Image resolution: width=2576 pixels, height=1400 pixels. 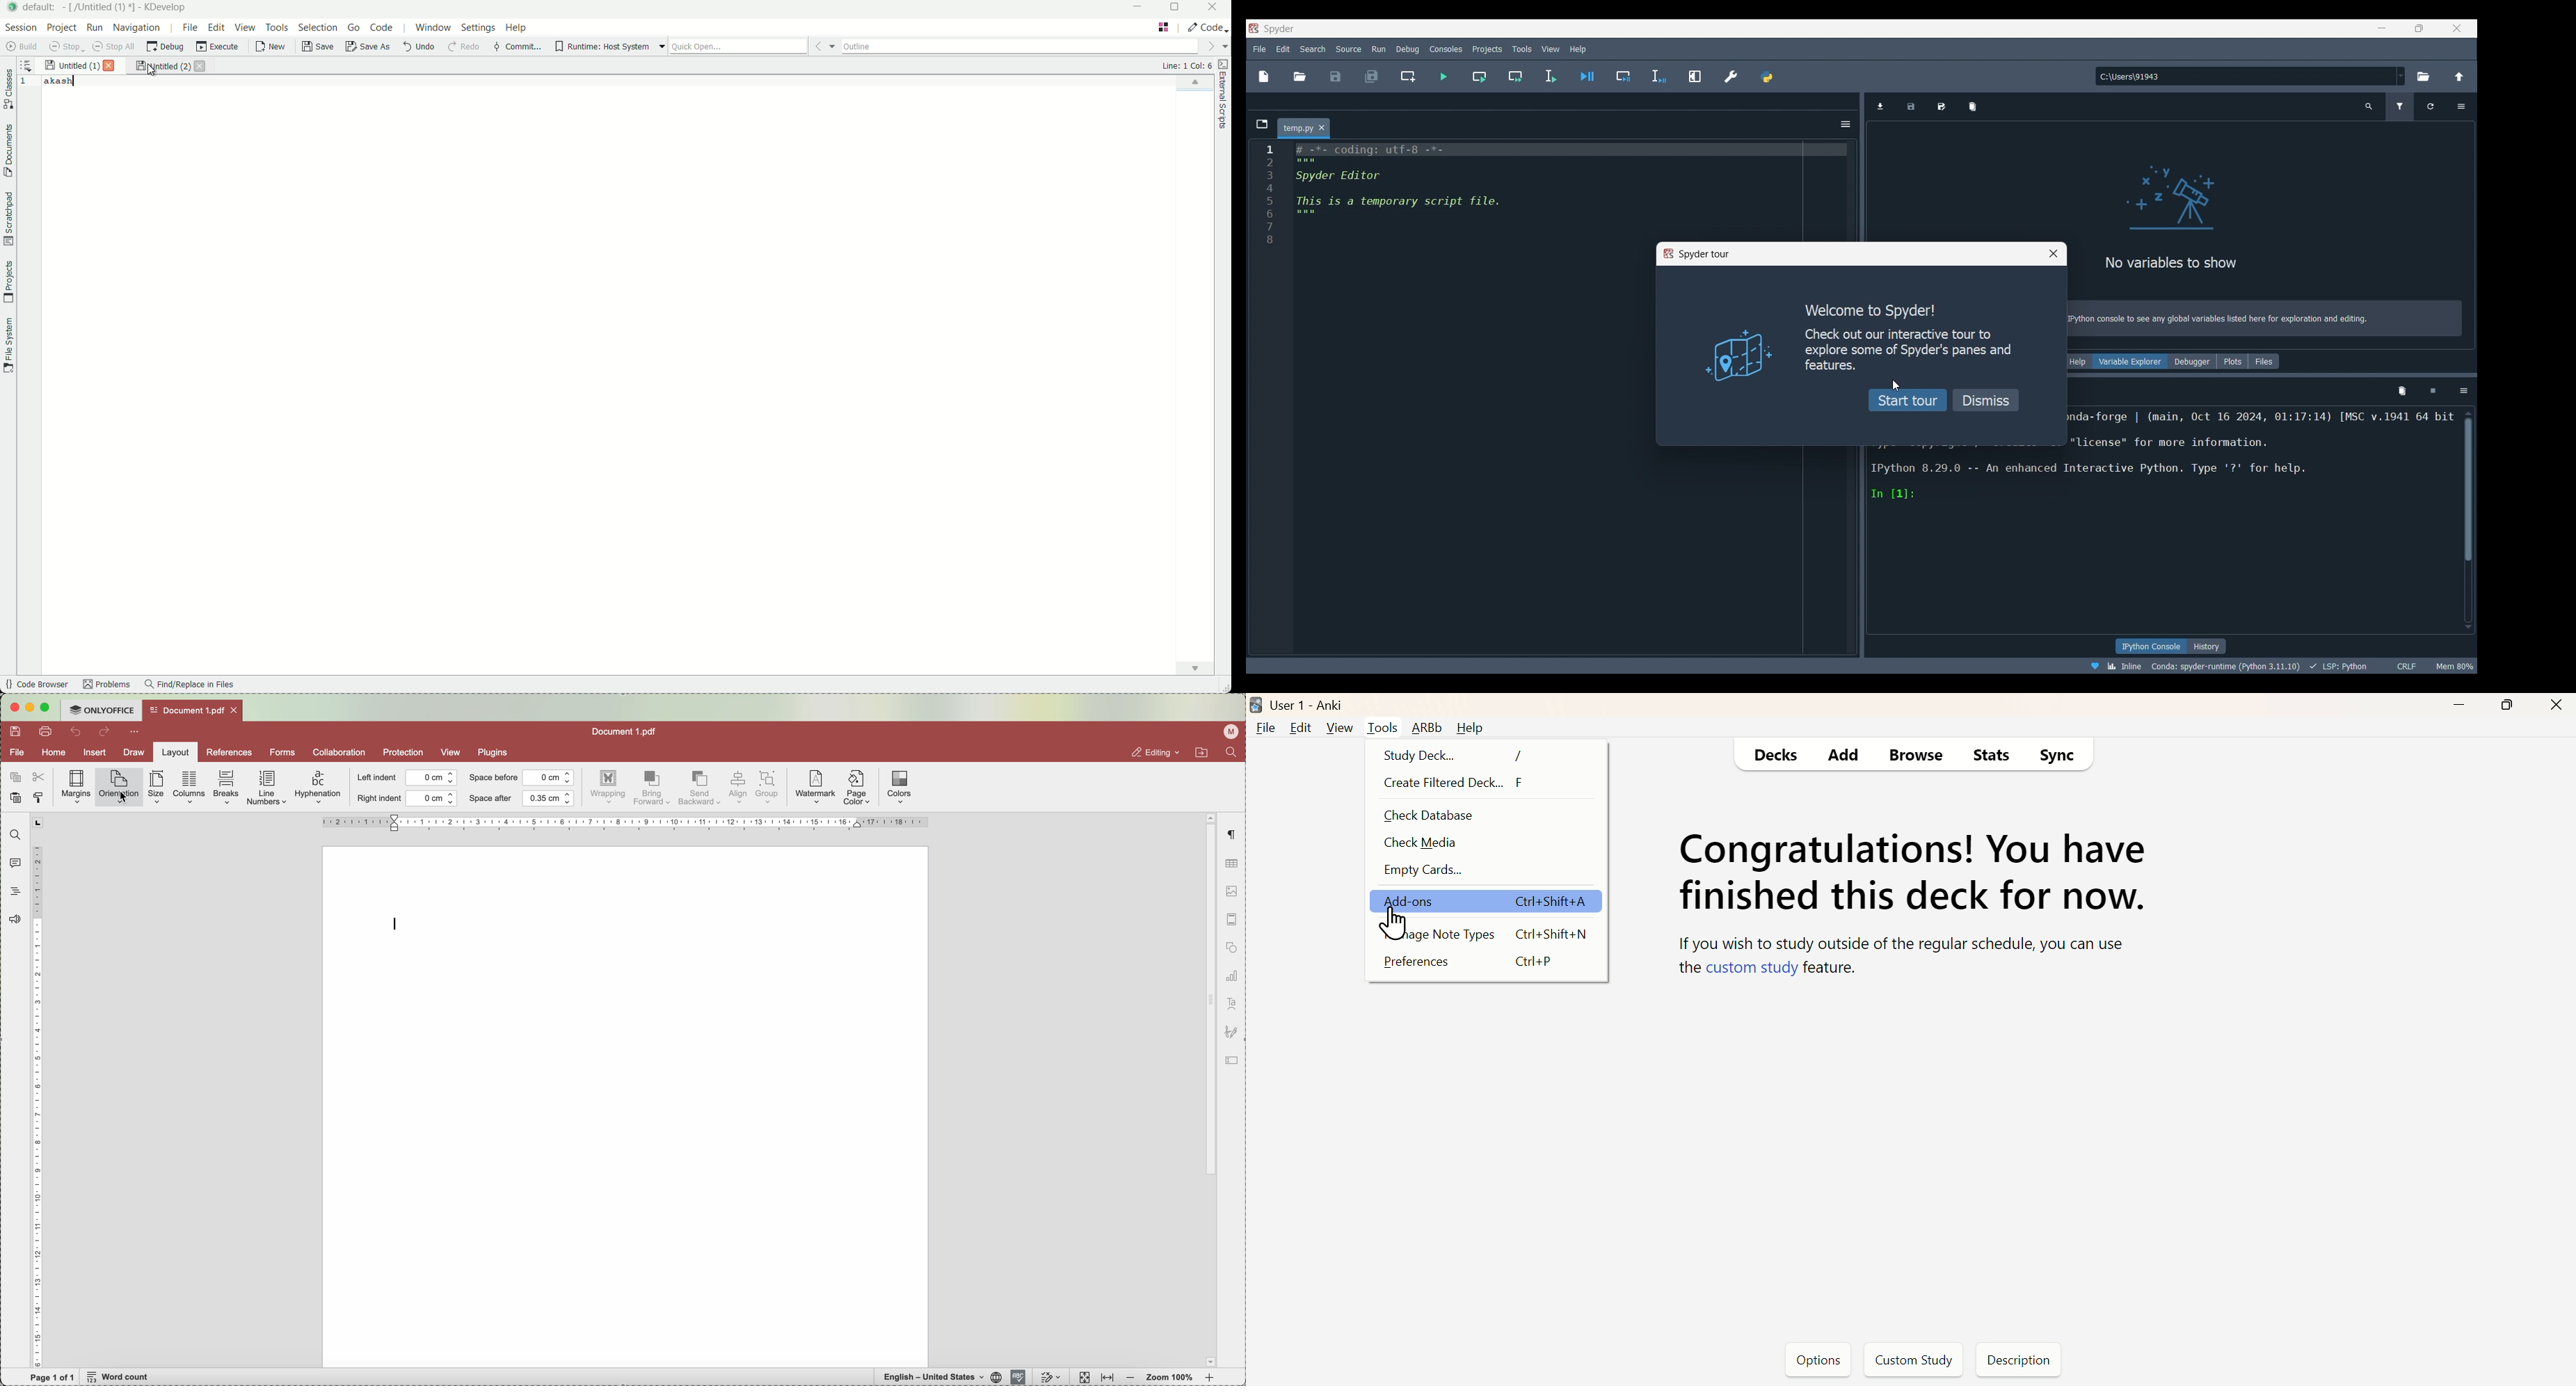 What do you see at coordinates (49, 707) in the screenshot?
I see `maximize` at bounding box center [49, 707].